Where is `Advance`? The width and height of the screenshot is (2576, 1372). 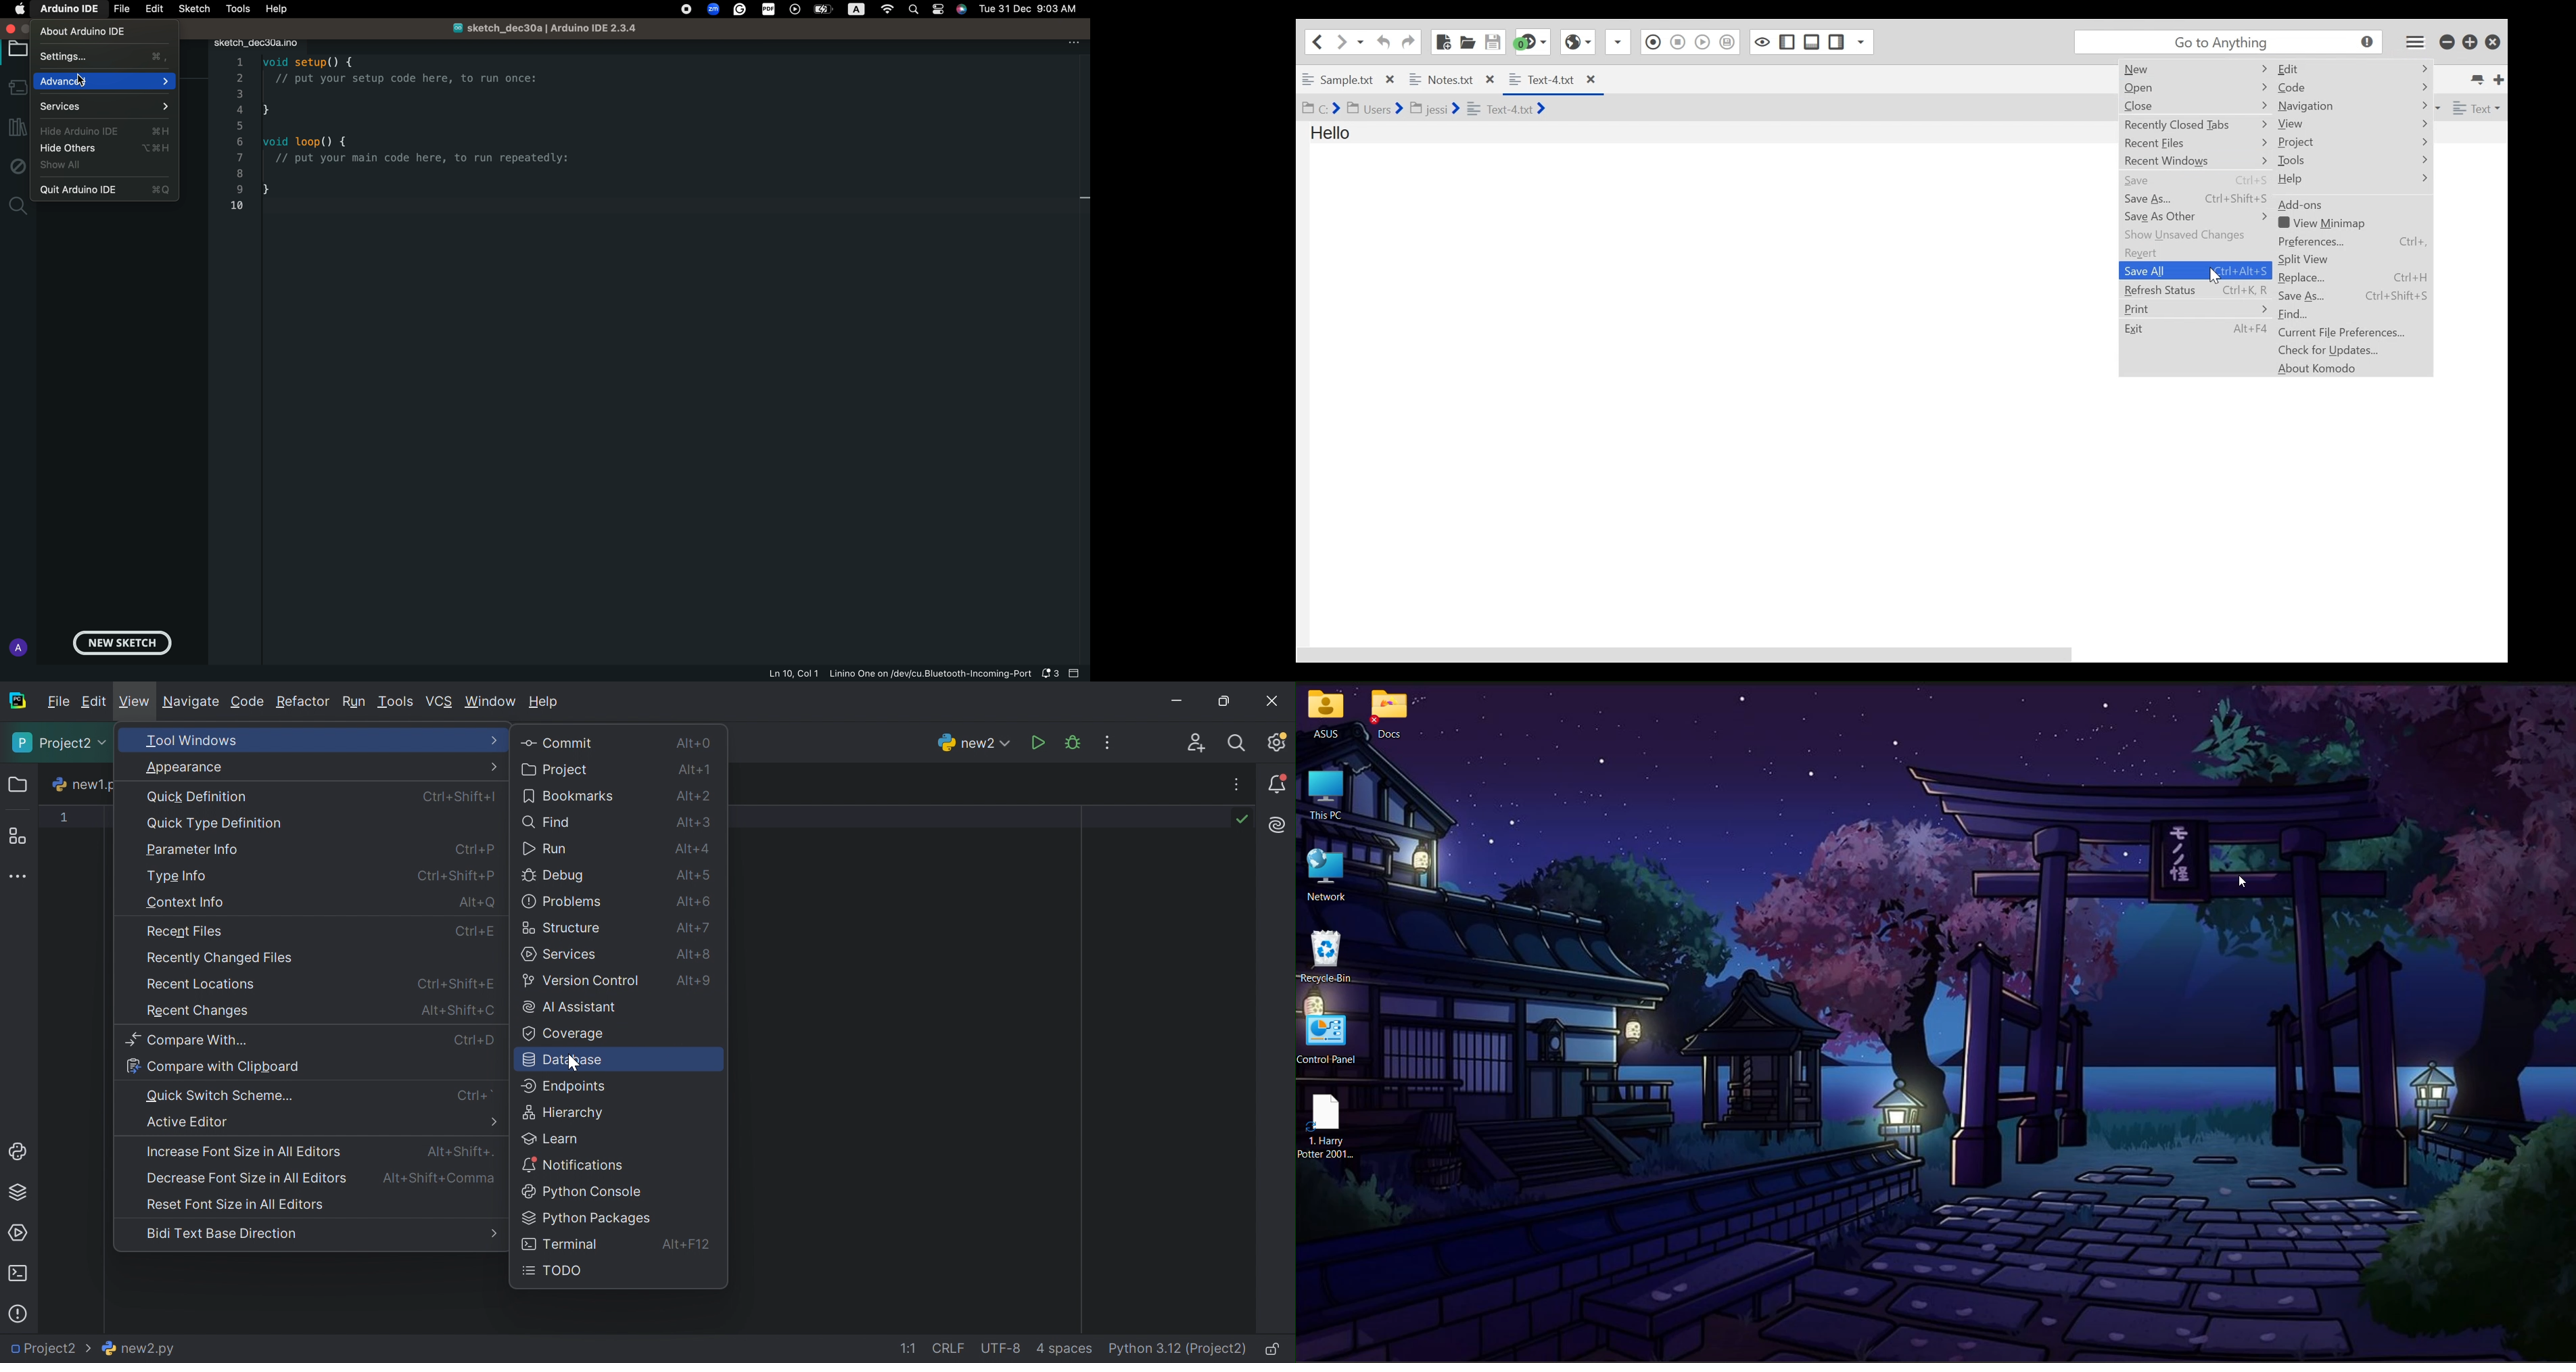
Advance is located at coordinates (104, 82).